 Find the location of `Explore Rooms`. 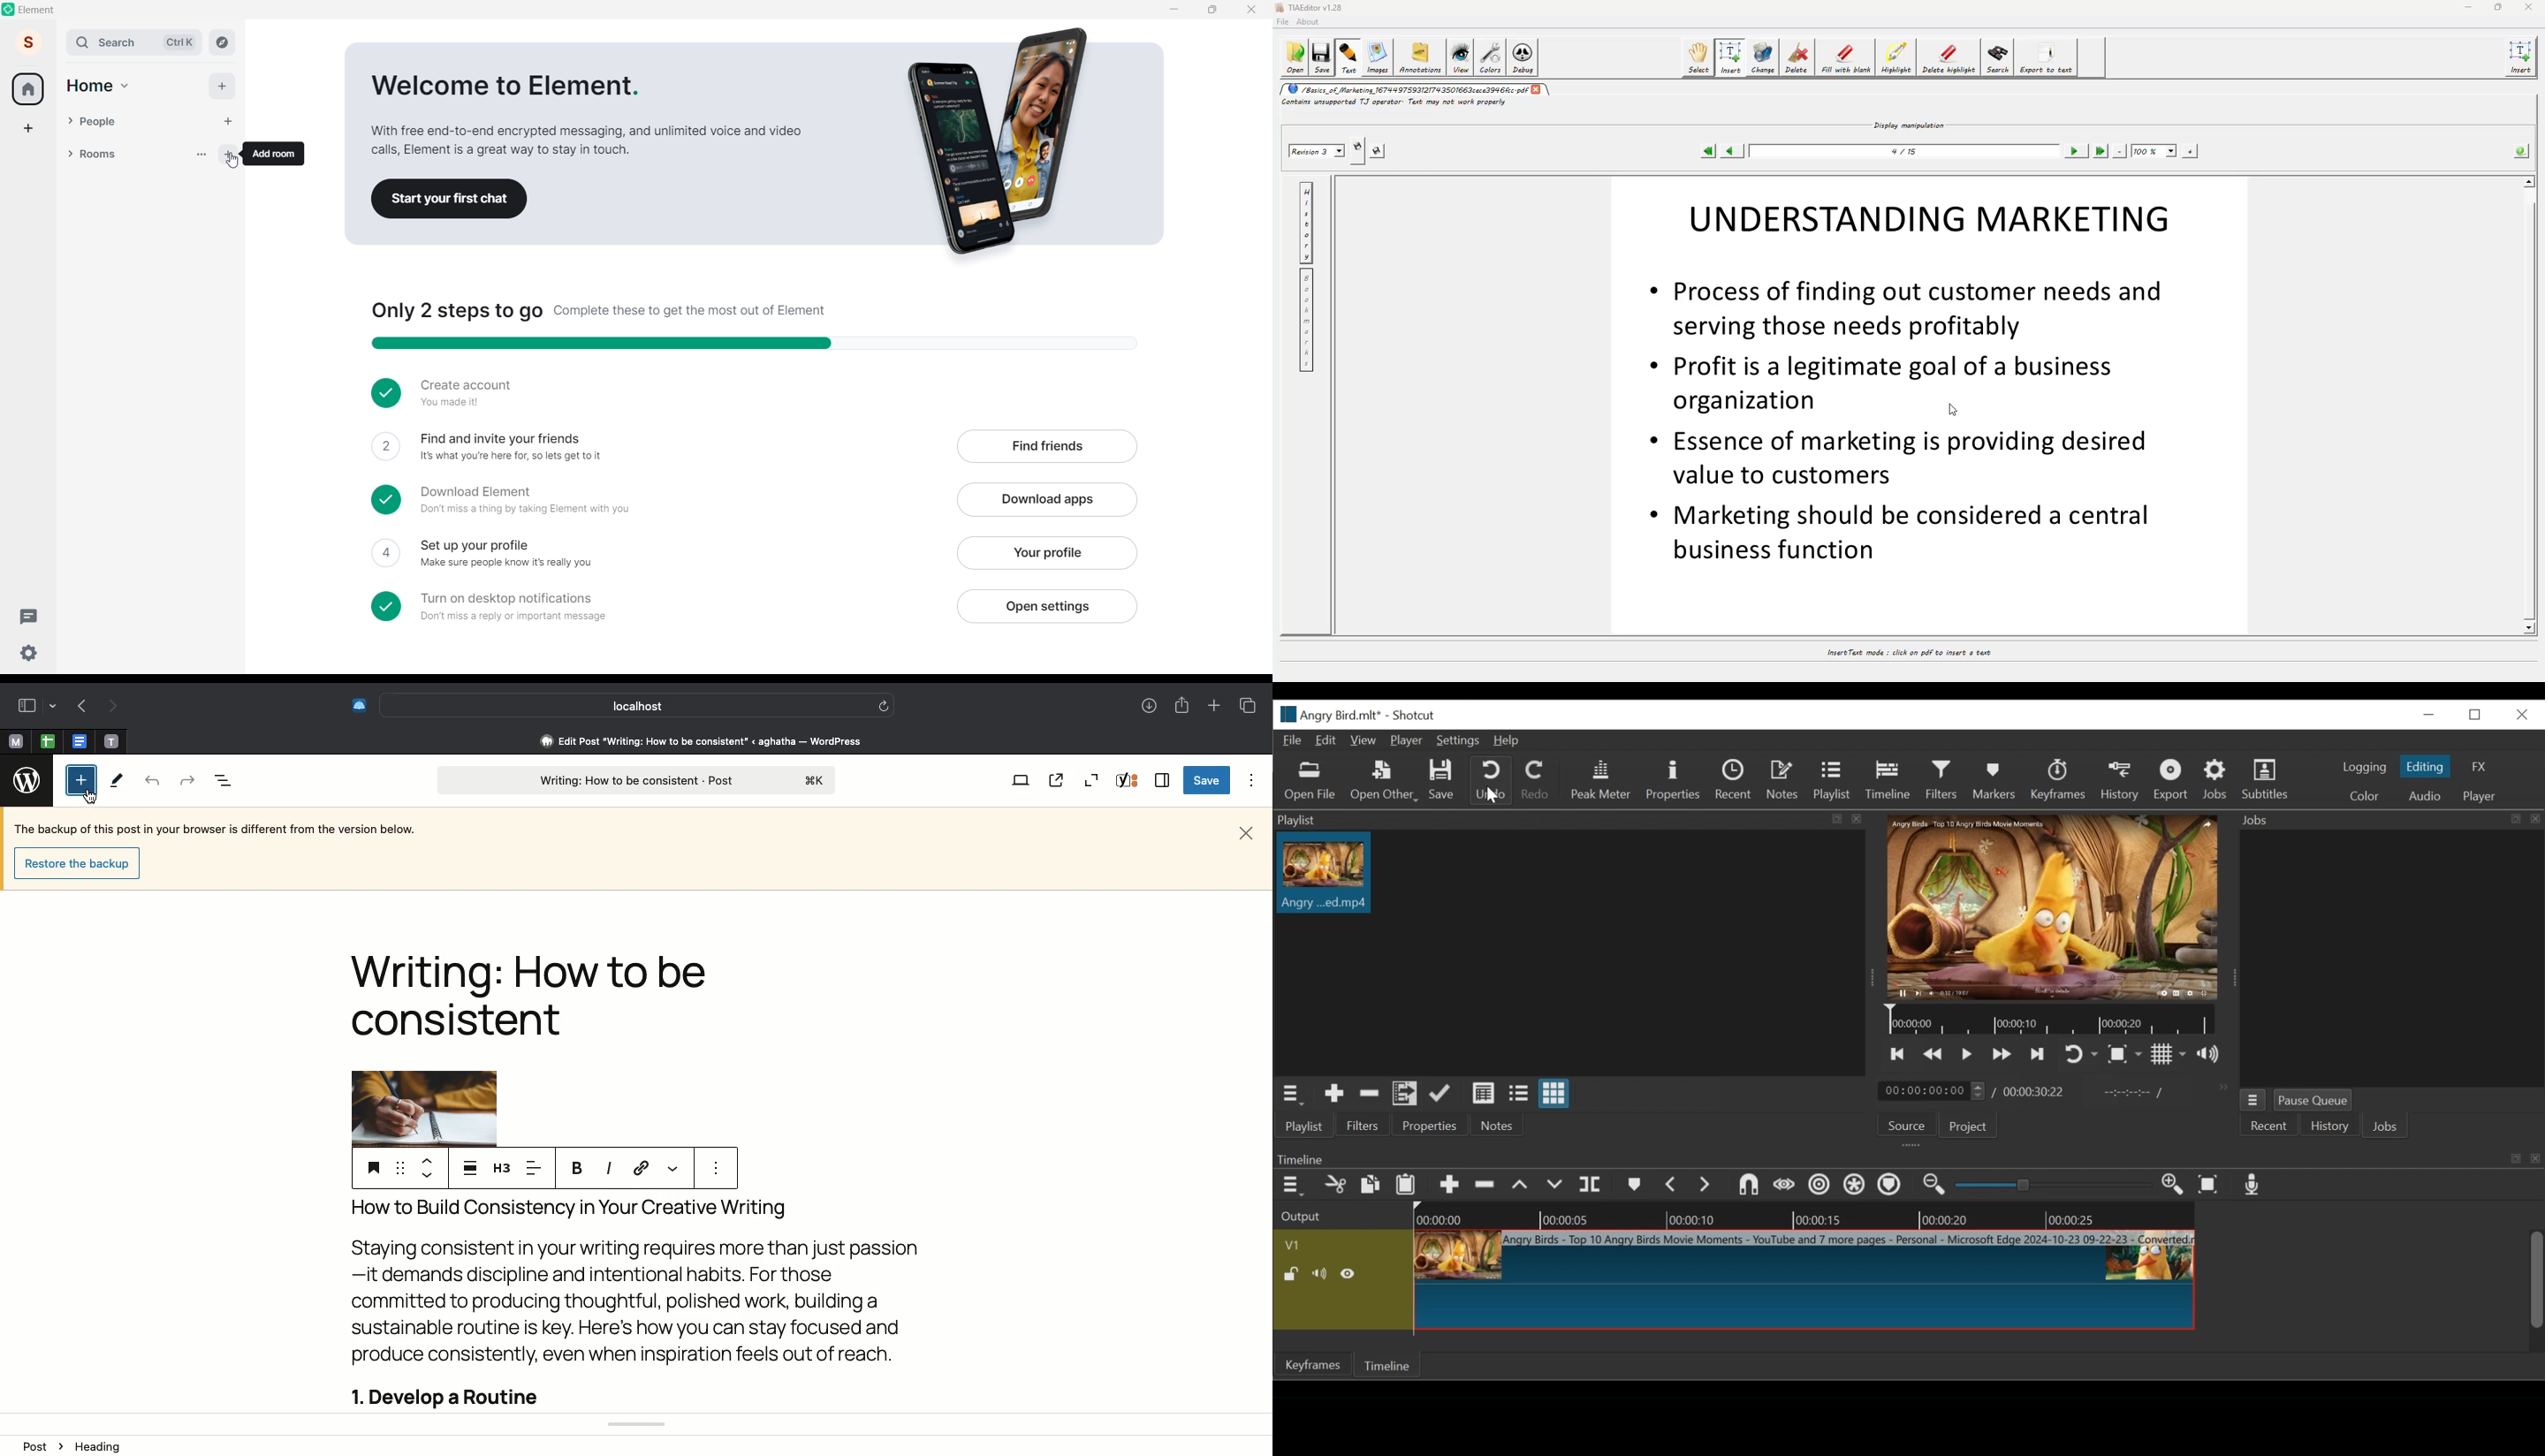

Explore Rooms is located at coordinates (223, 42).